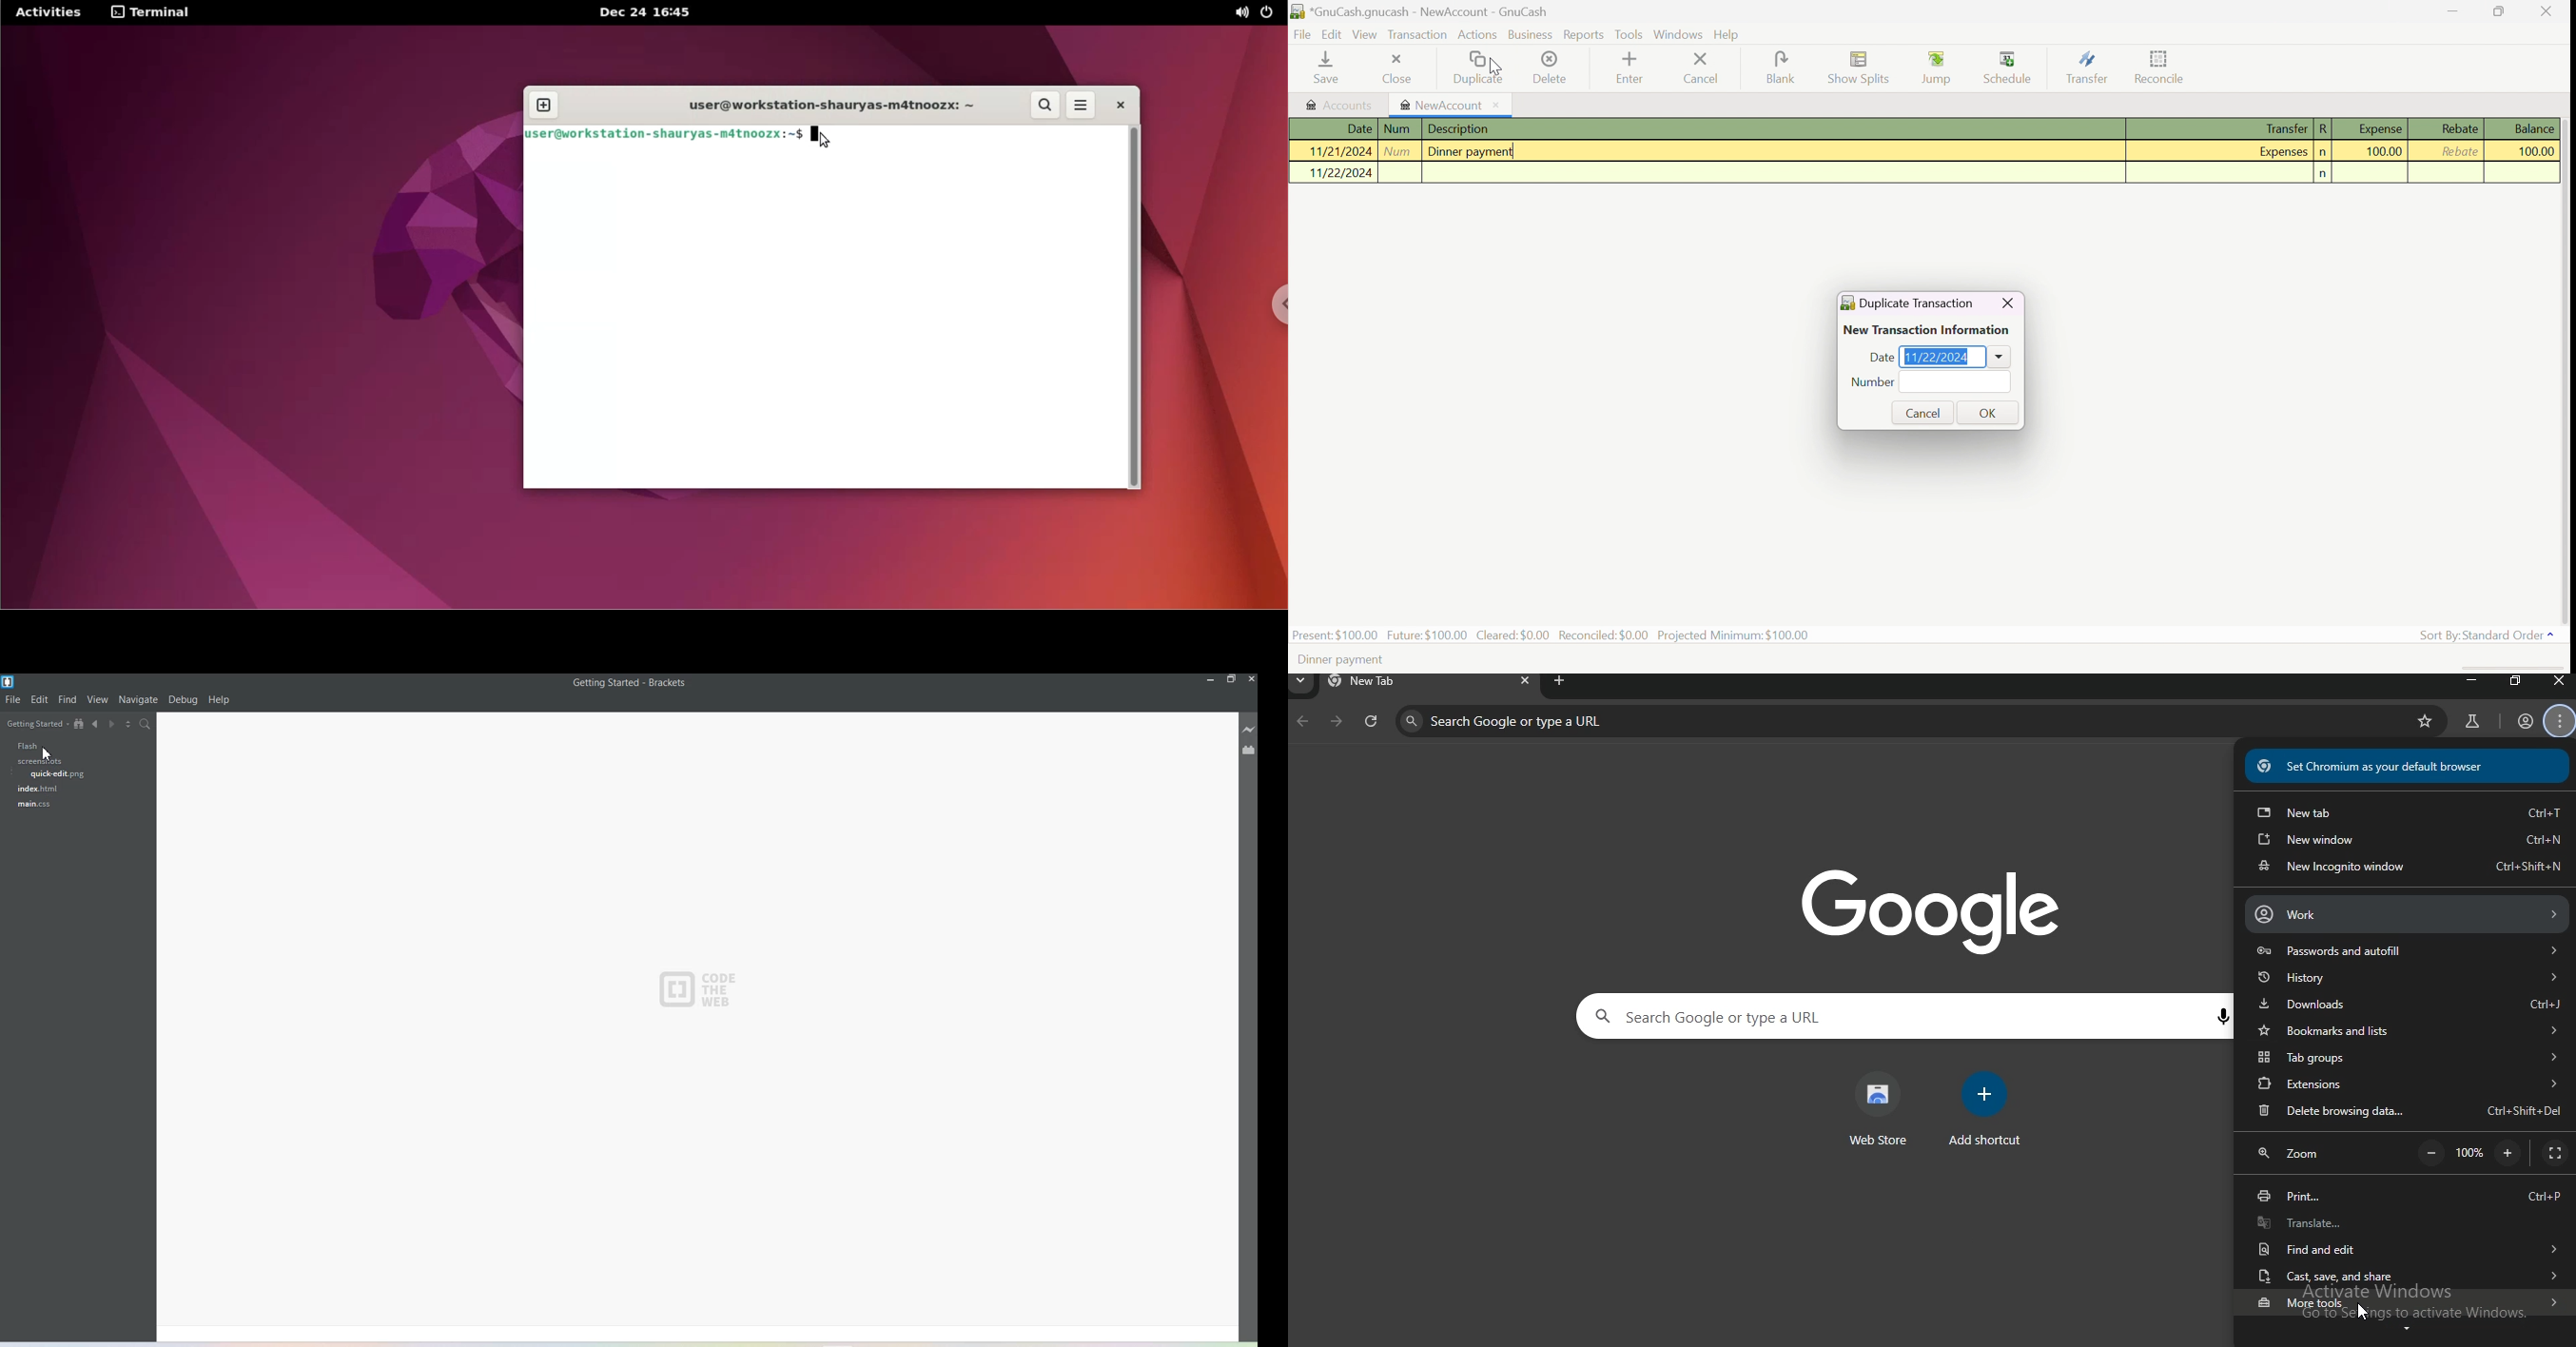 This screenshot has width=2576, height=1372. What do you see at coordinates (1560, 682) in the screenshot?
I see `new tab` at bounding box center [1560, 682].